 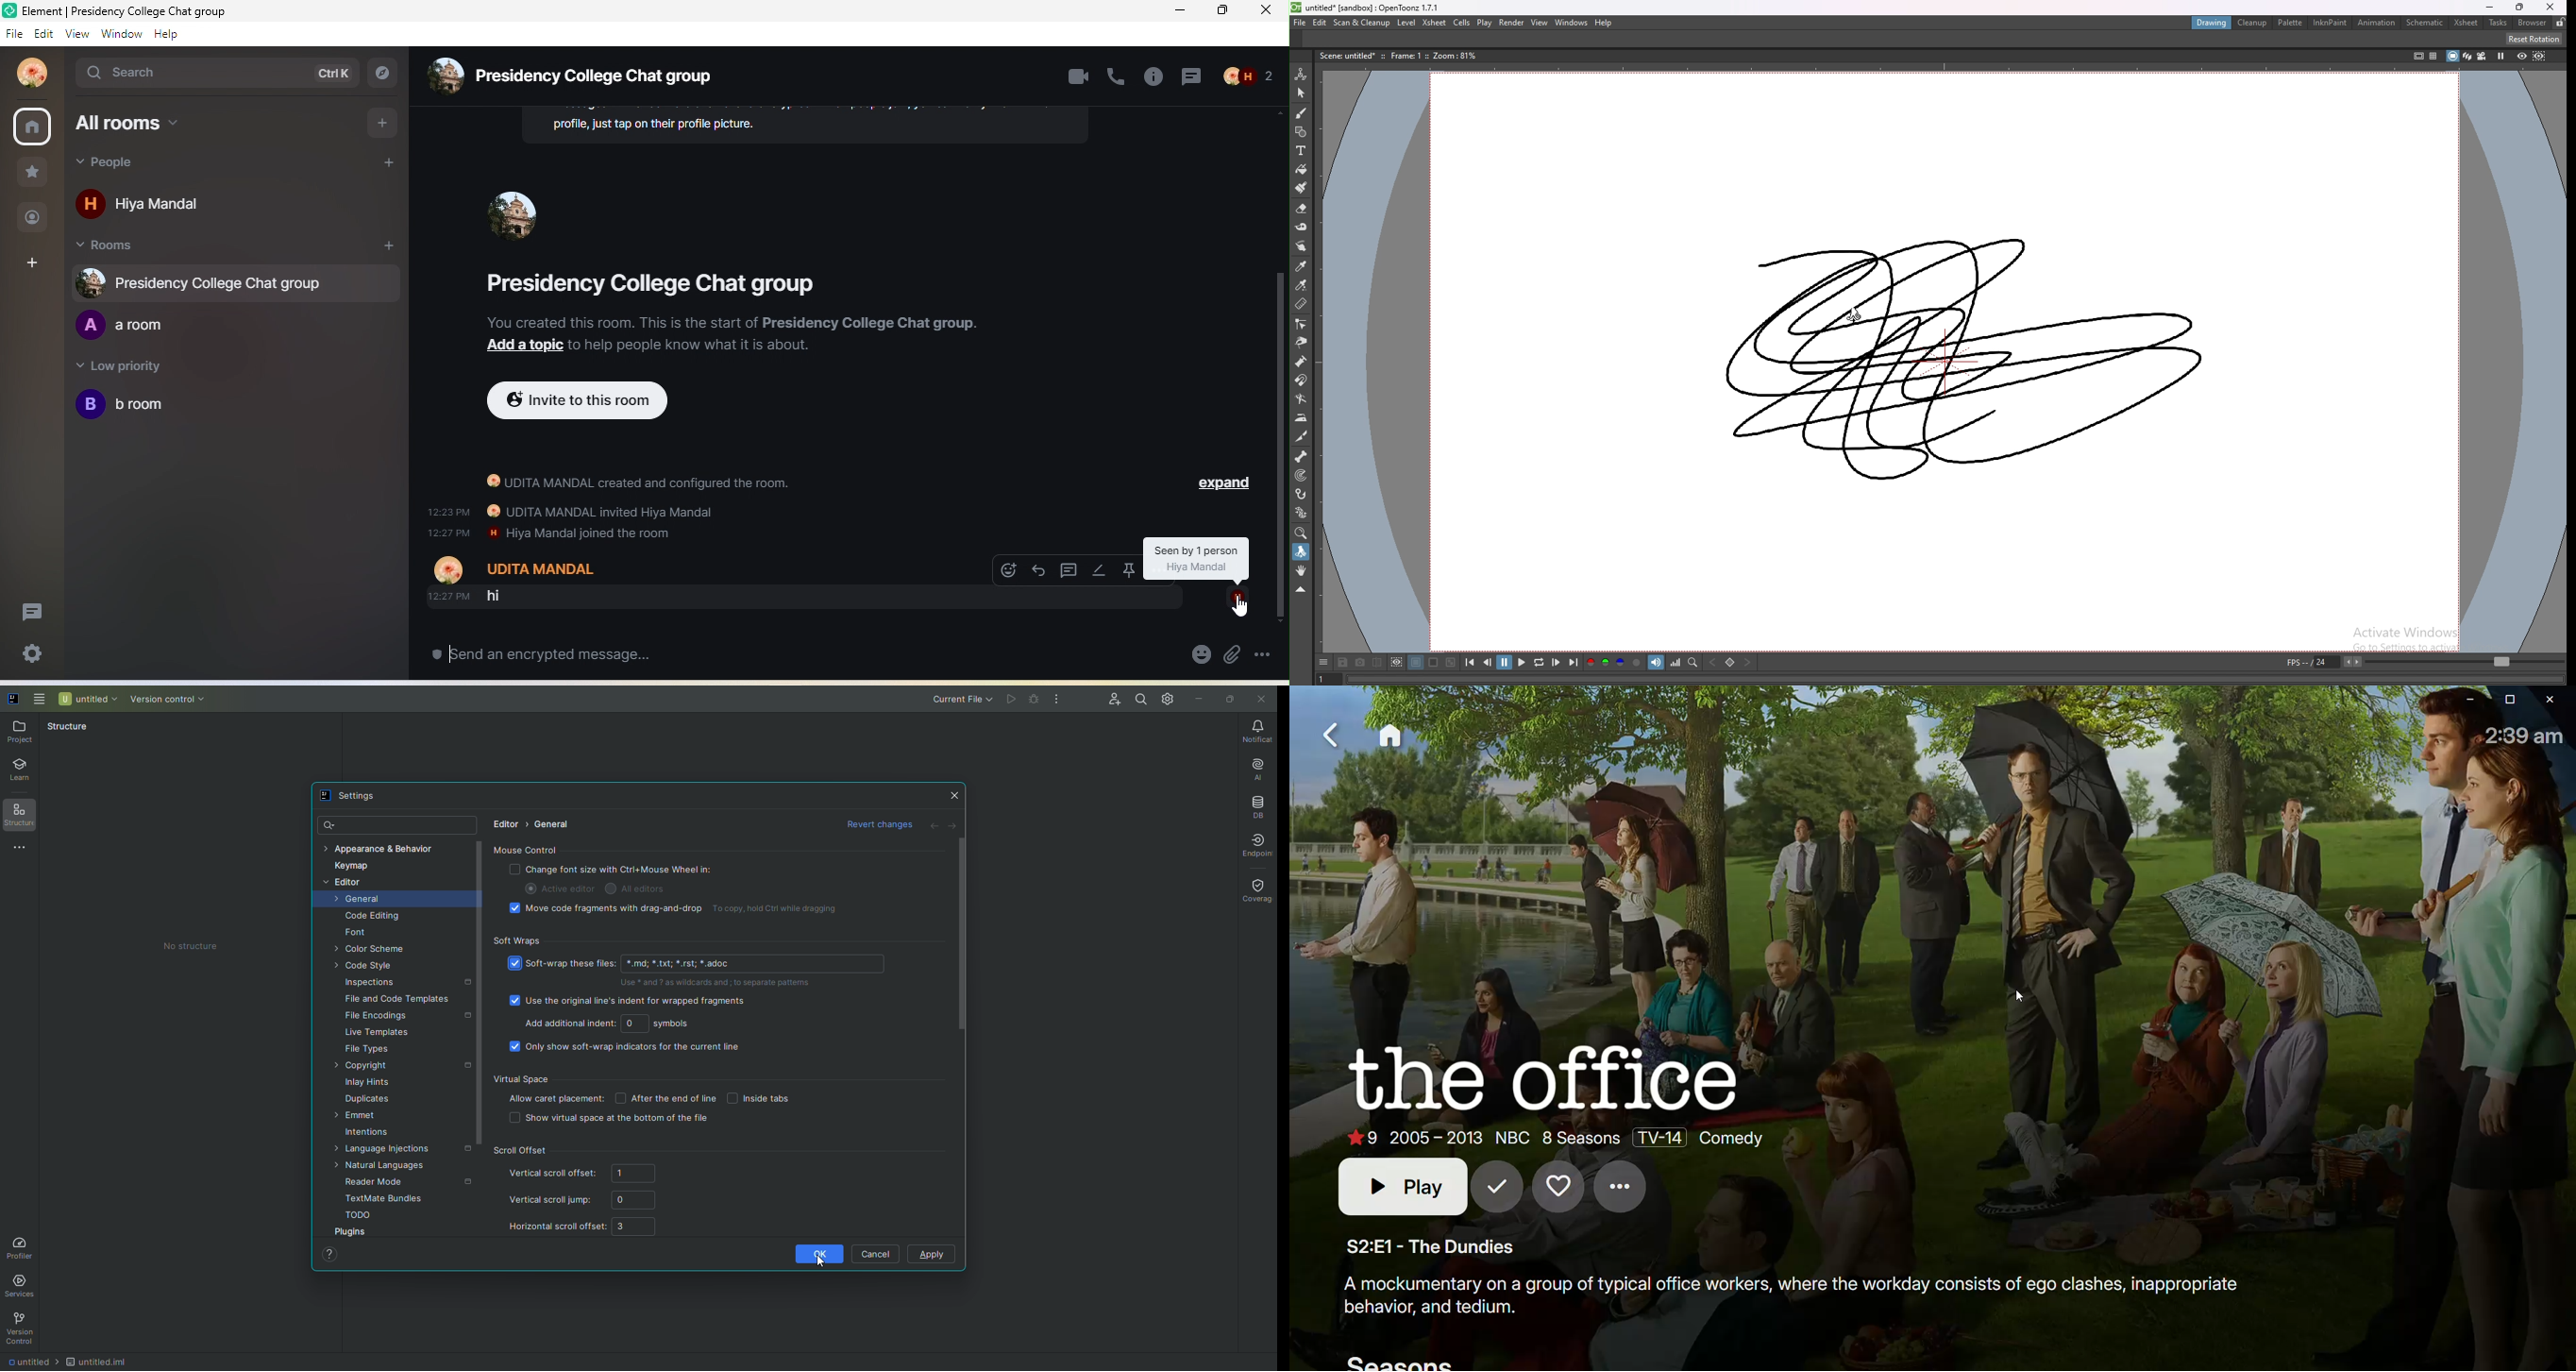 I want to click on The Office, so click(x=1561, y=1073).